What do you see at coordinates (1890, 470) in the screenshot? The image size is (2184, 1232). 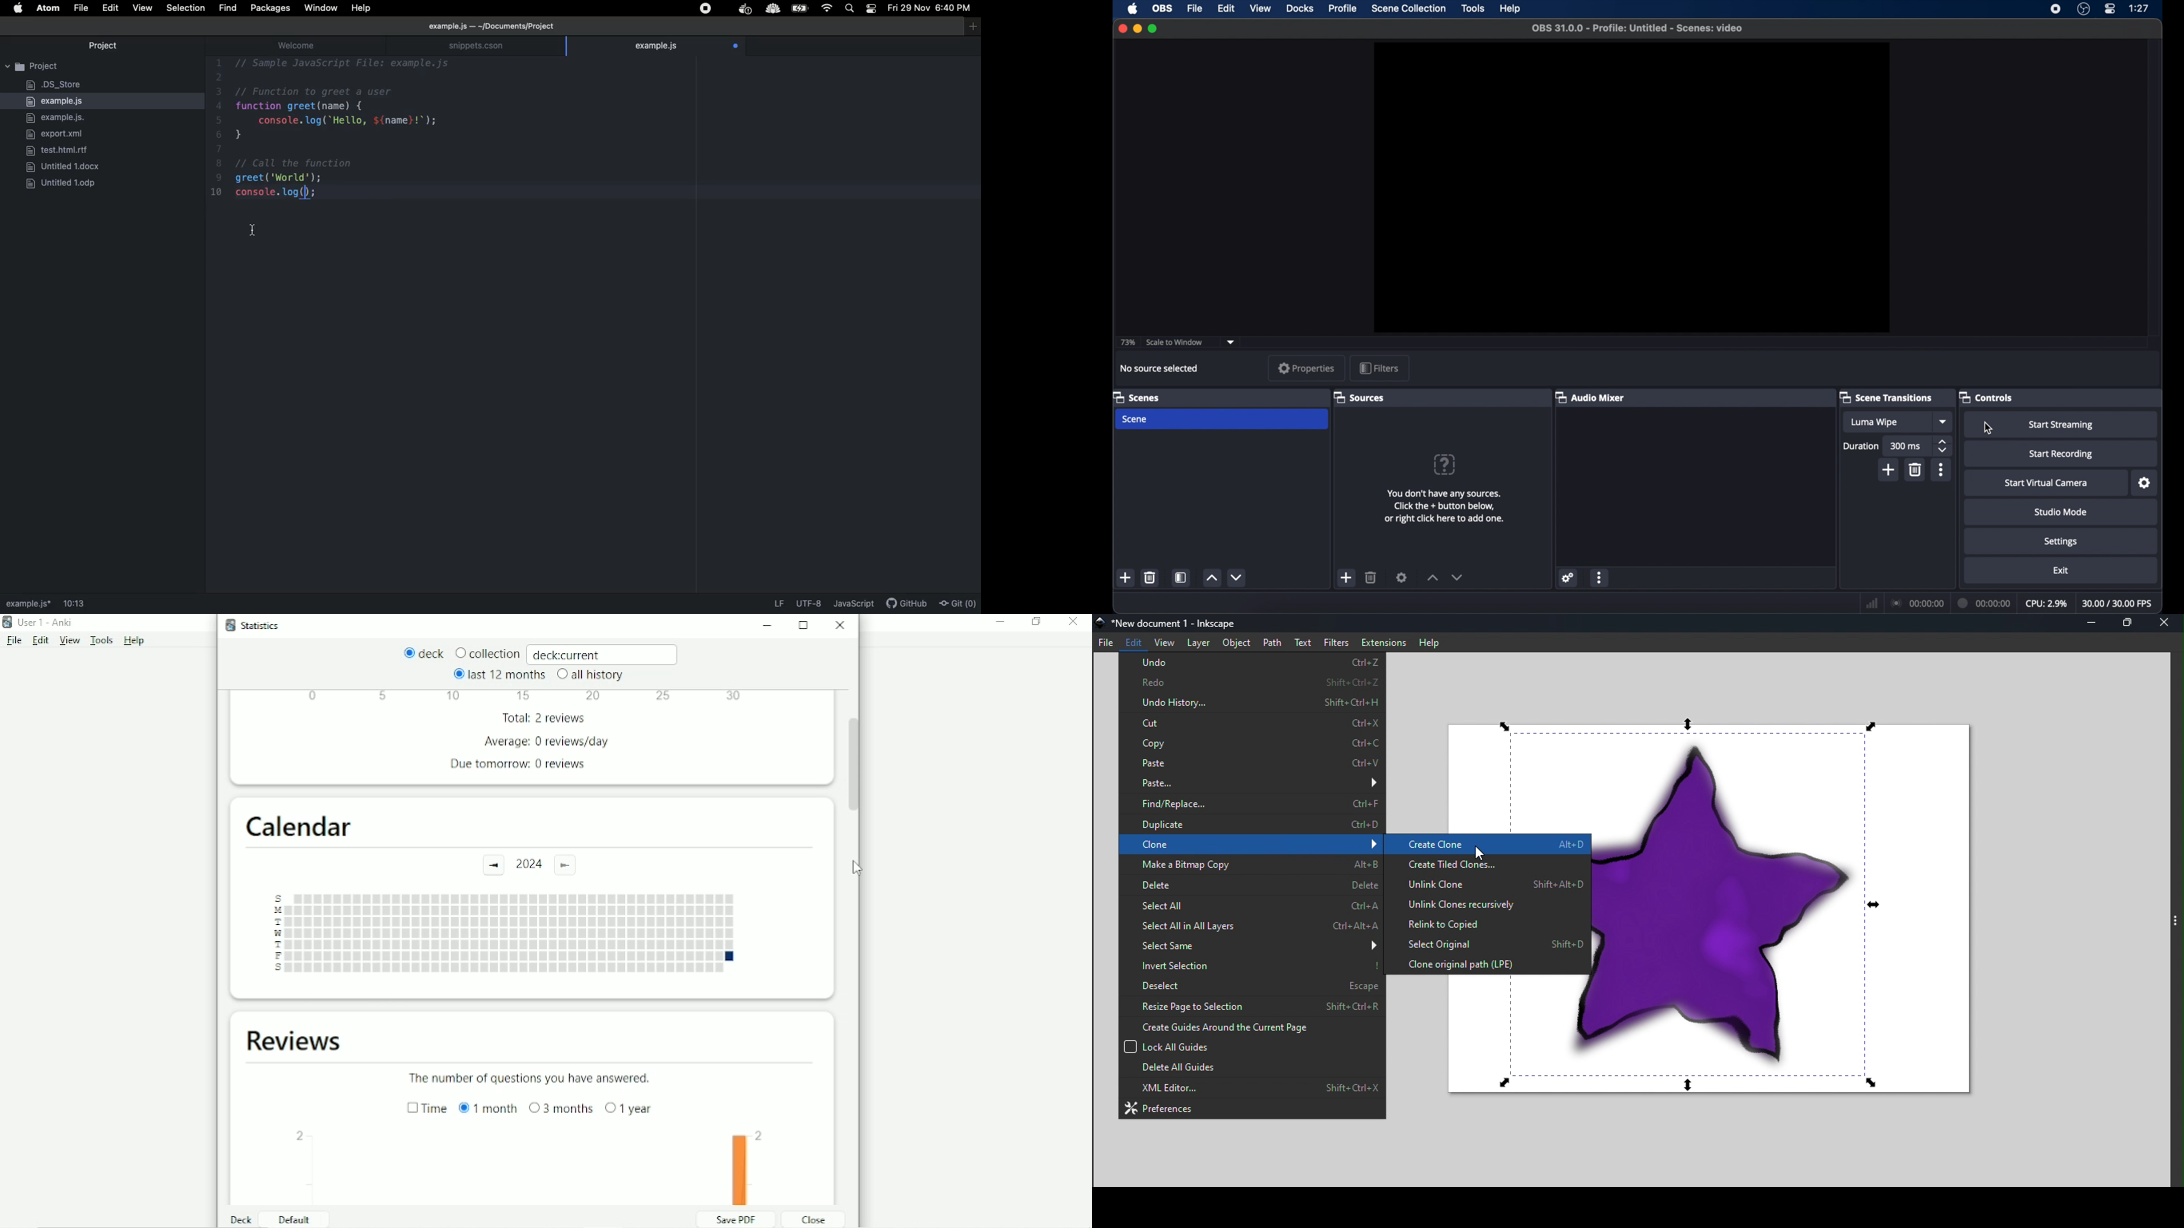 I see `add` at bounding box center [1890, 470].